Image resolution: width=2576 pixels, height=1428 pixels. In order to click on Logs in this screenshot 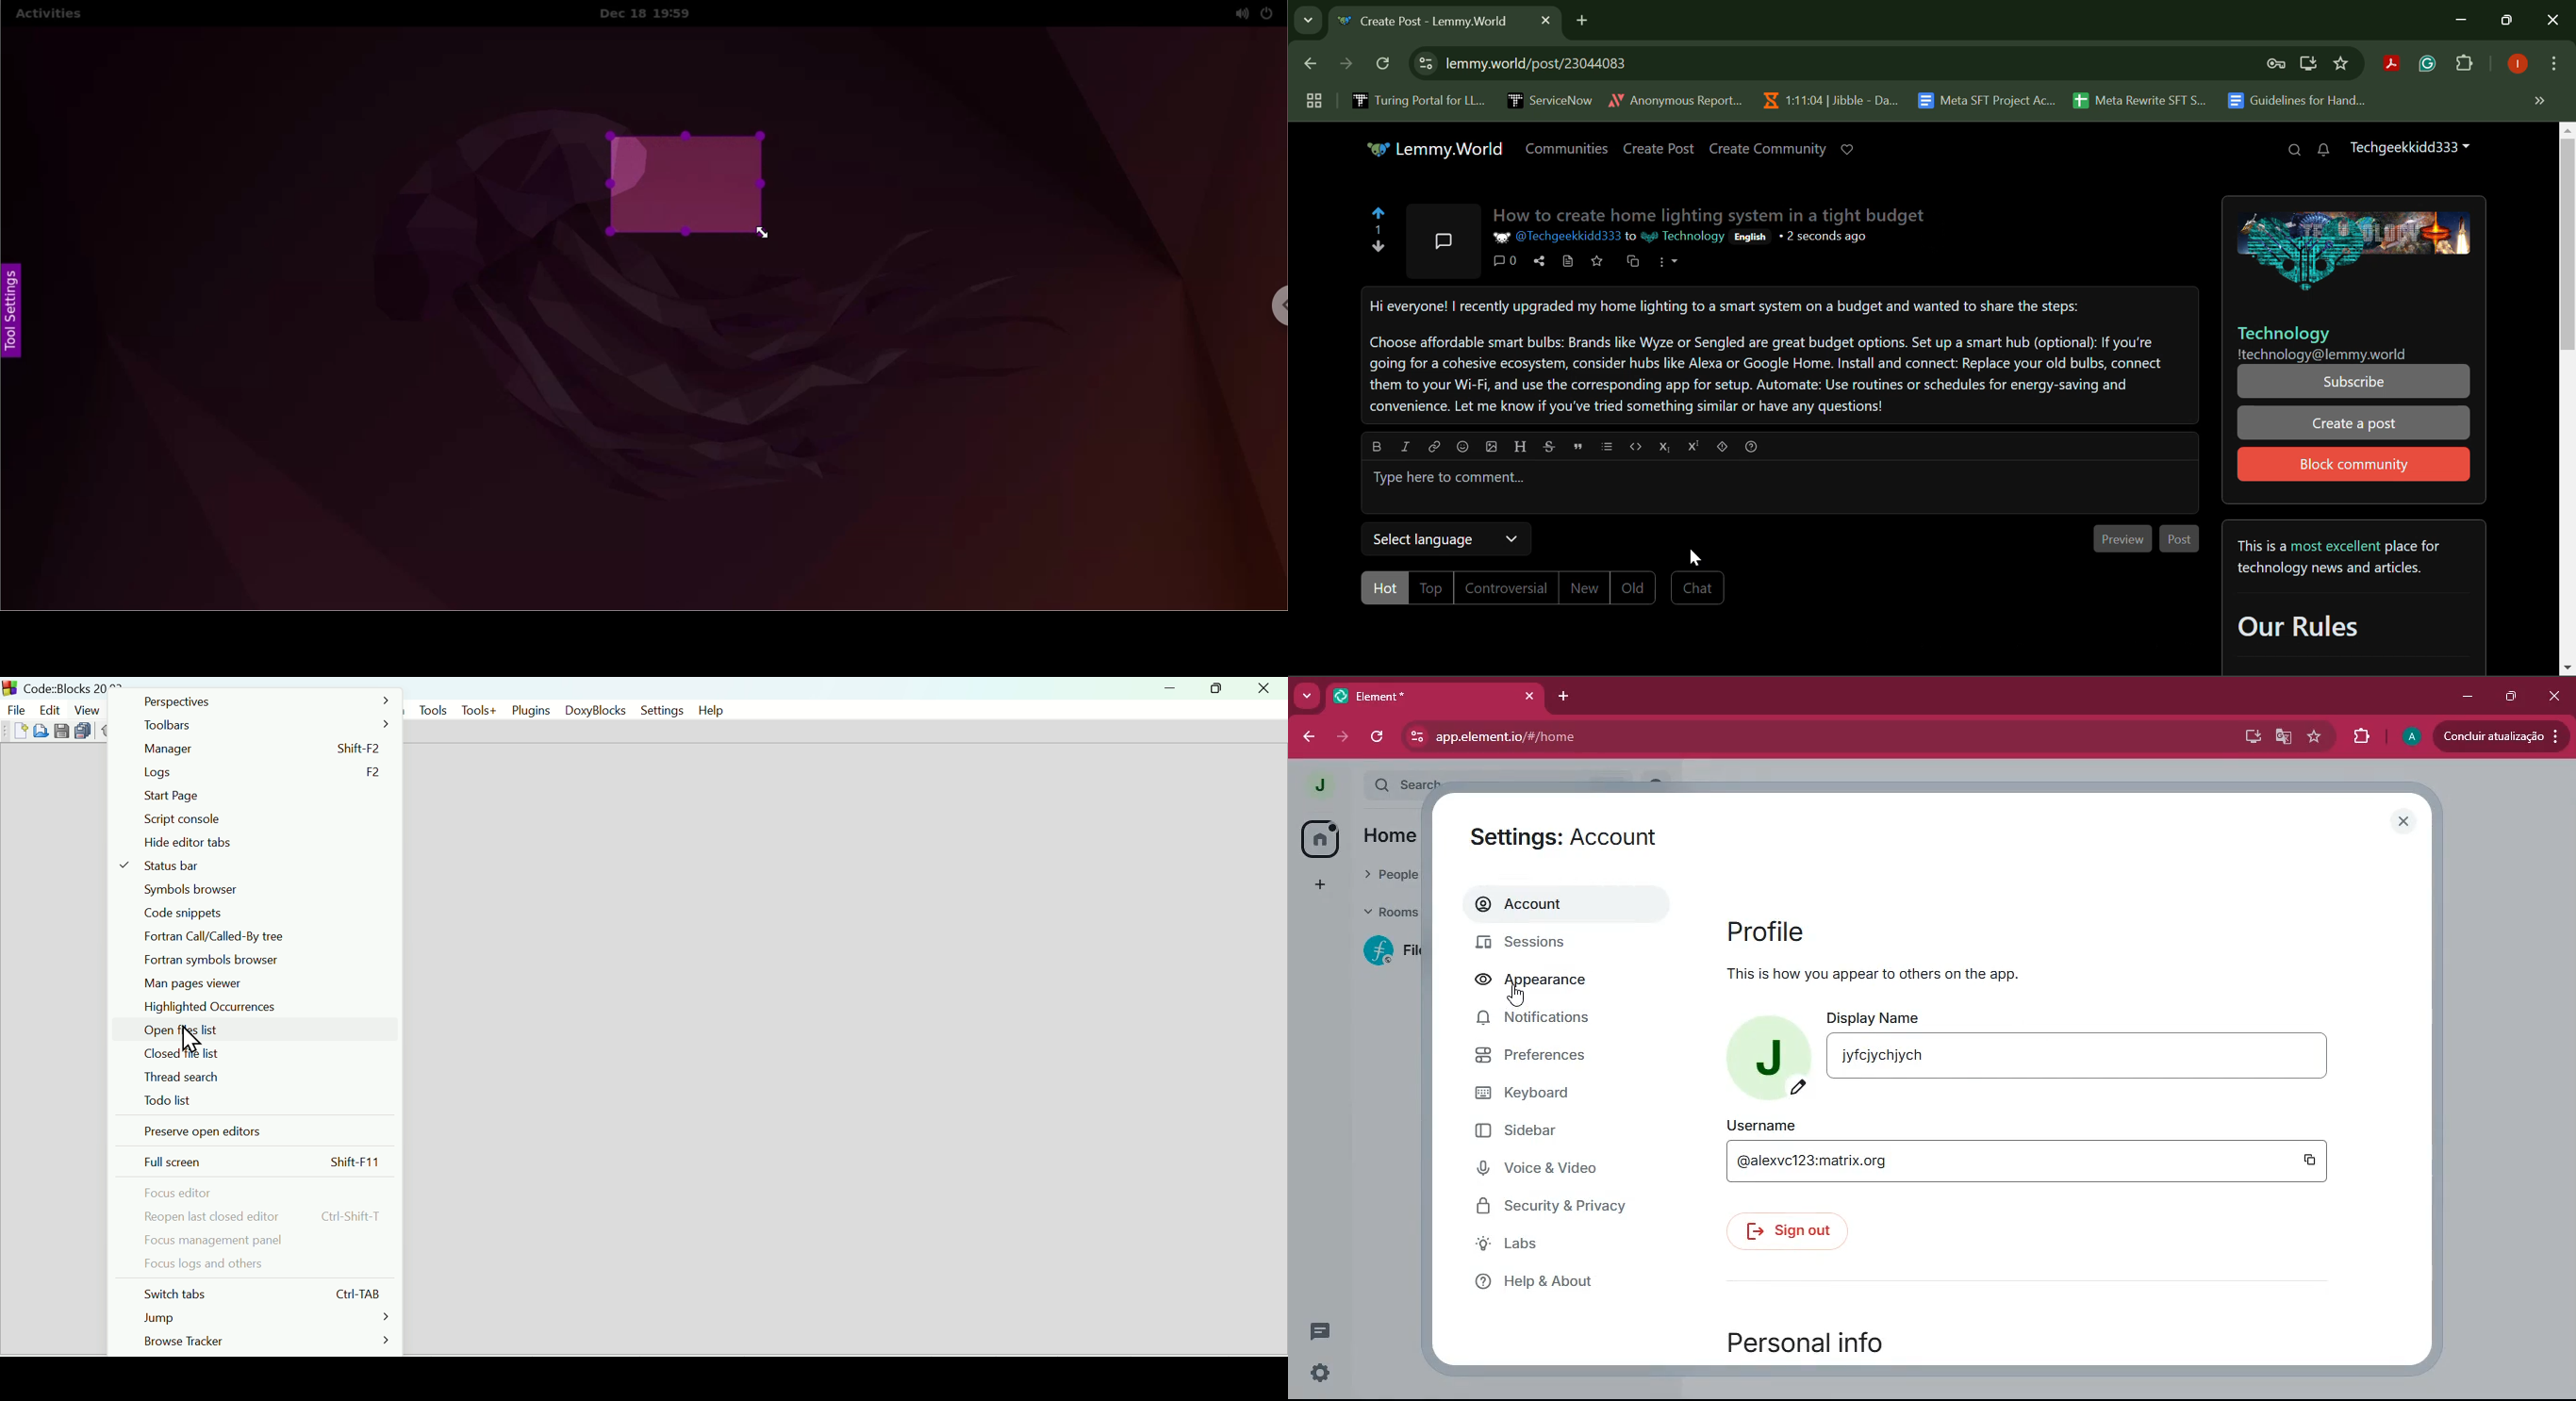, I will do `click(261, 774)`.